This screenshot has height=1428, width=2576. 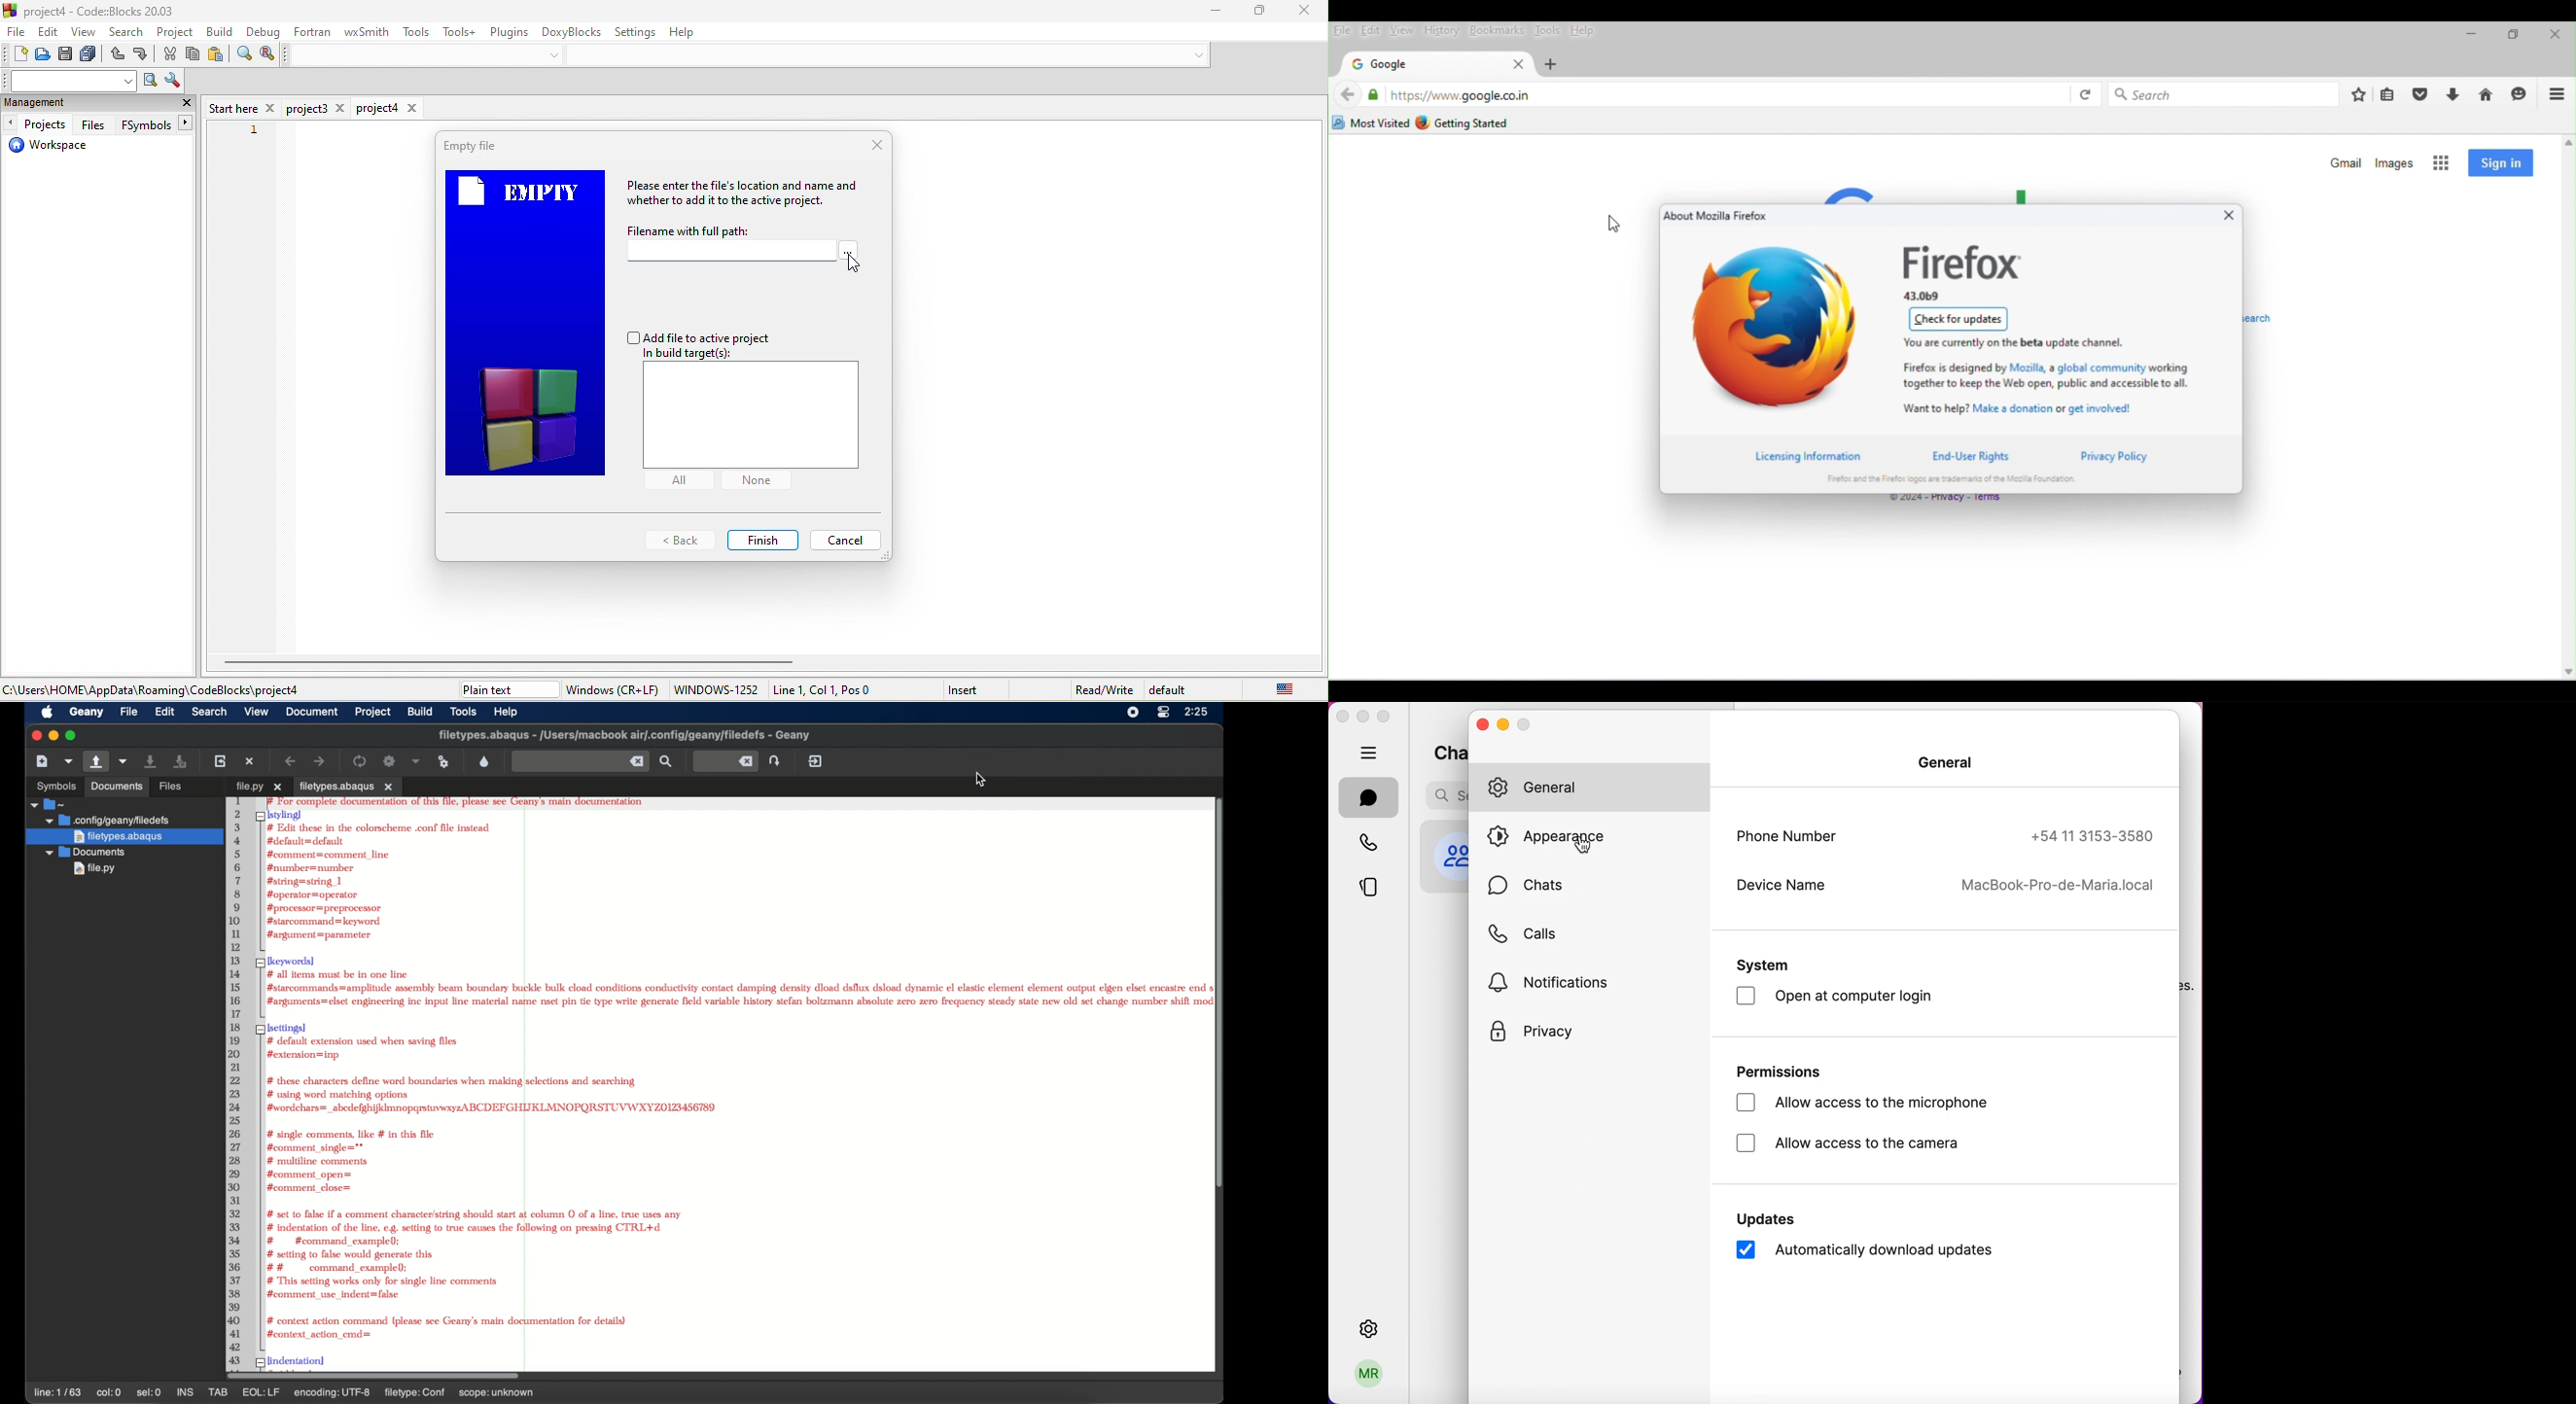 I want to click on tools, so click(x=418, y=32).